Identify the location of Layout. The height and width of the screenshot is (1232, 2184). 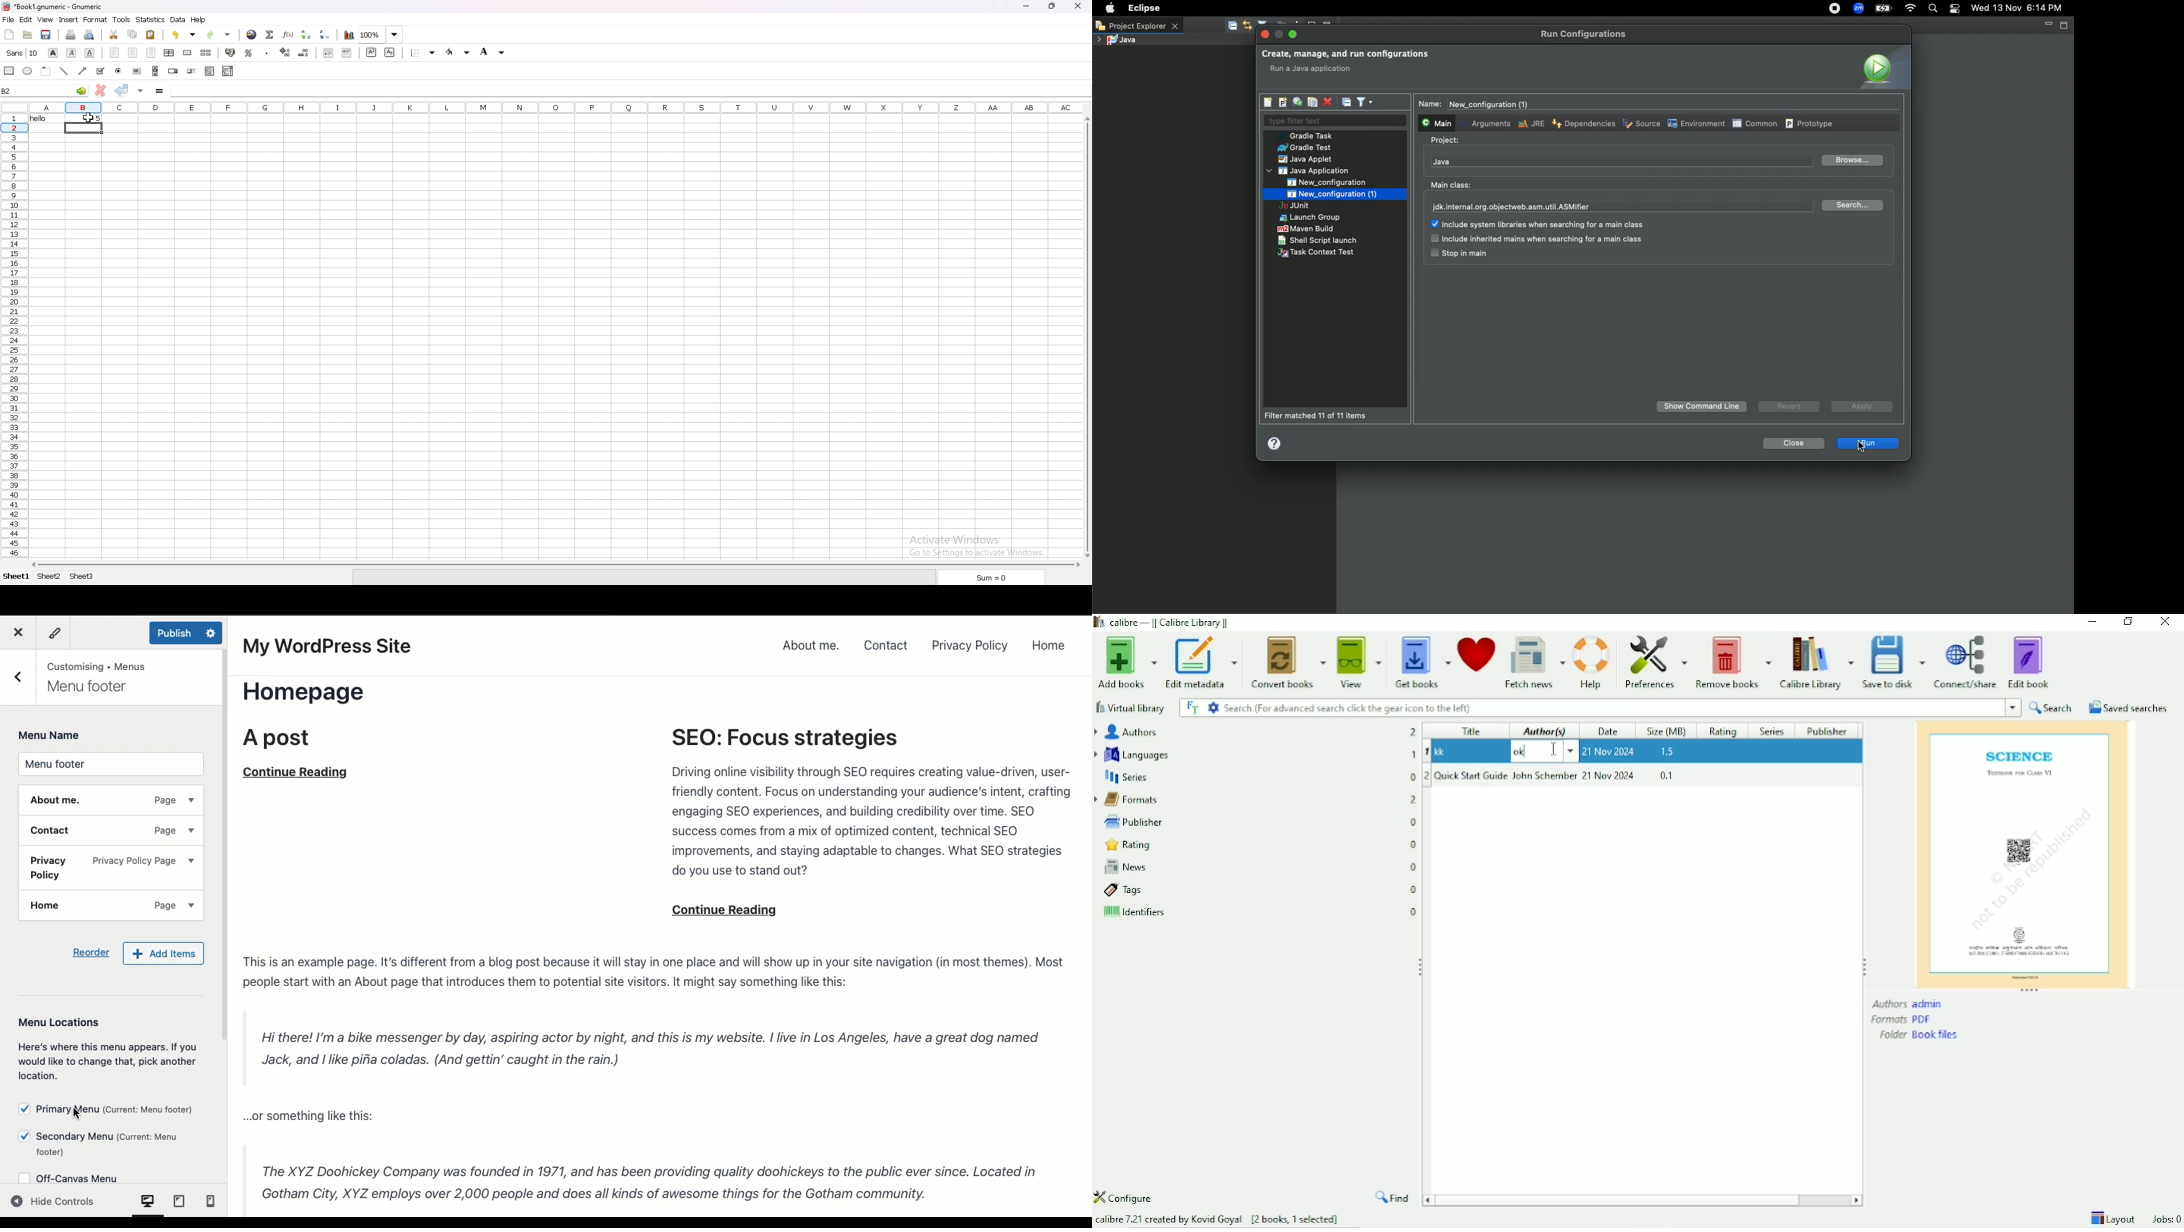
(2112, 1218).